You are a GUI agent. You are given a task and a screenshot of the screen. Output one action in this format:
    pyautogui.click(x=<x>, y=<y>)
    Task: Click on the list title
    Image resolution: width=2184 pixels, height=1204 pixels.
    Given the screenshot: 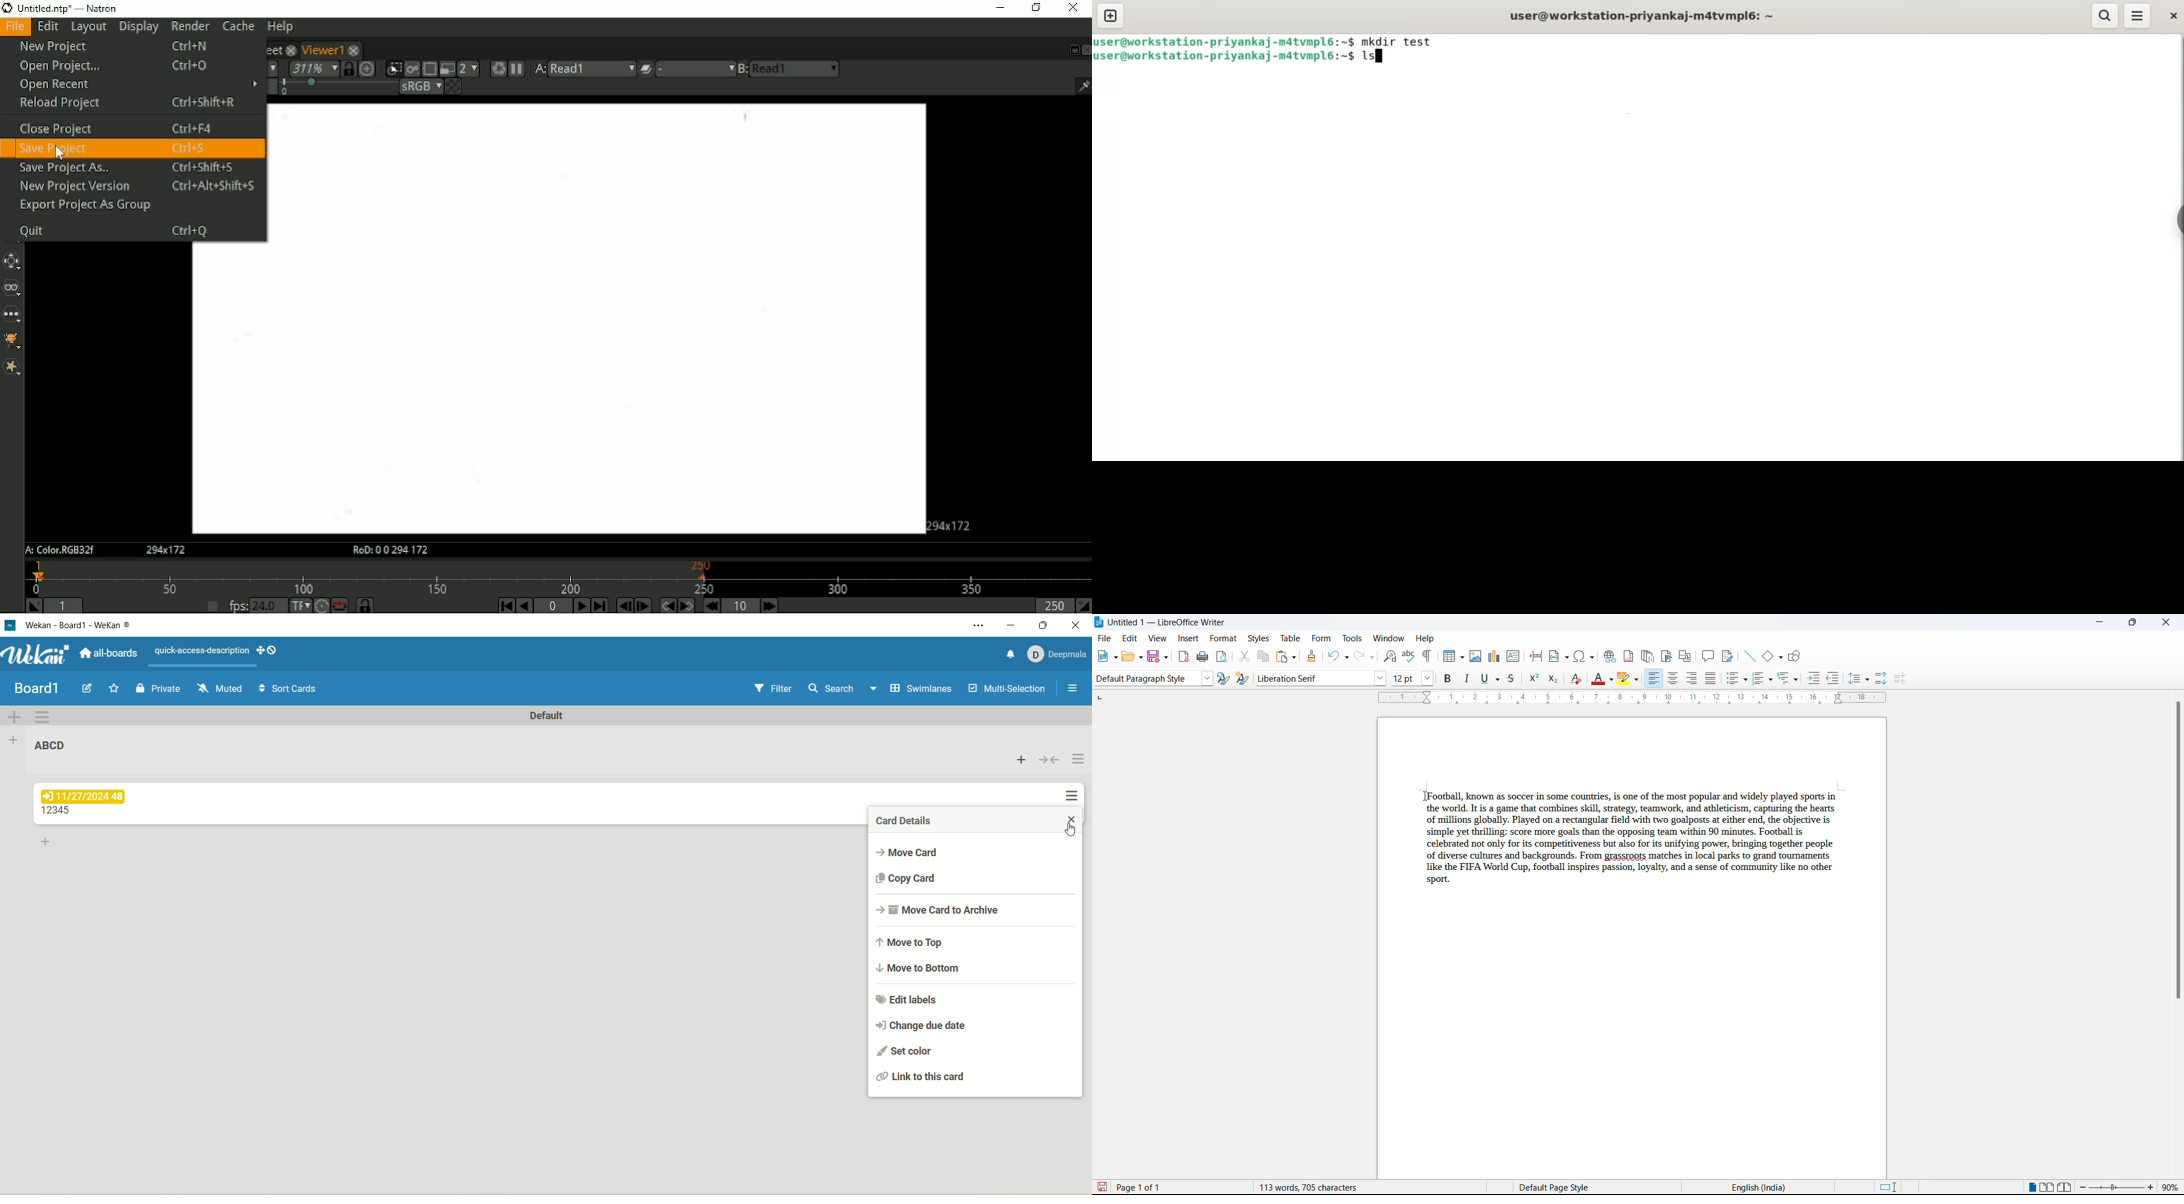 What is the action you would take?
    pyautogui.click(x=51, y=745)
    